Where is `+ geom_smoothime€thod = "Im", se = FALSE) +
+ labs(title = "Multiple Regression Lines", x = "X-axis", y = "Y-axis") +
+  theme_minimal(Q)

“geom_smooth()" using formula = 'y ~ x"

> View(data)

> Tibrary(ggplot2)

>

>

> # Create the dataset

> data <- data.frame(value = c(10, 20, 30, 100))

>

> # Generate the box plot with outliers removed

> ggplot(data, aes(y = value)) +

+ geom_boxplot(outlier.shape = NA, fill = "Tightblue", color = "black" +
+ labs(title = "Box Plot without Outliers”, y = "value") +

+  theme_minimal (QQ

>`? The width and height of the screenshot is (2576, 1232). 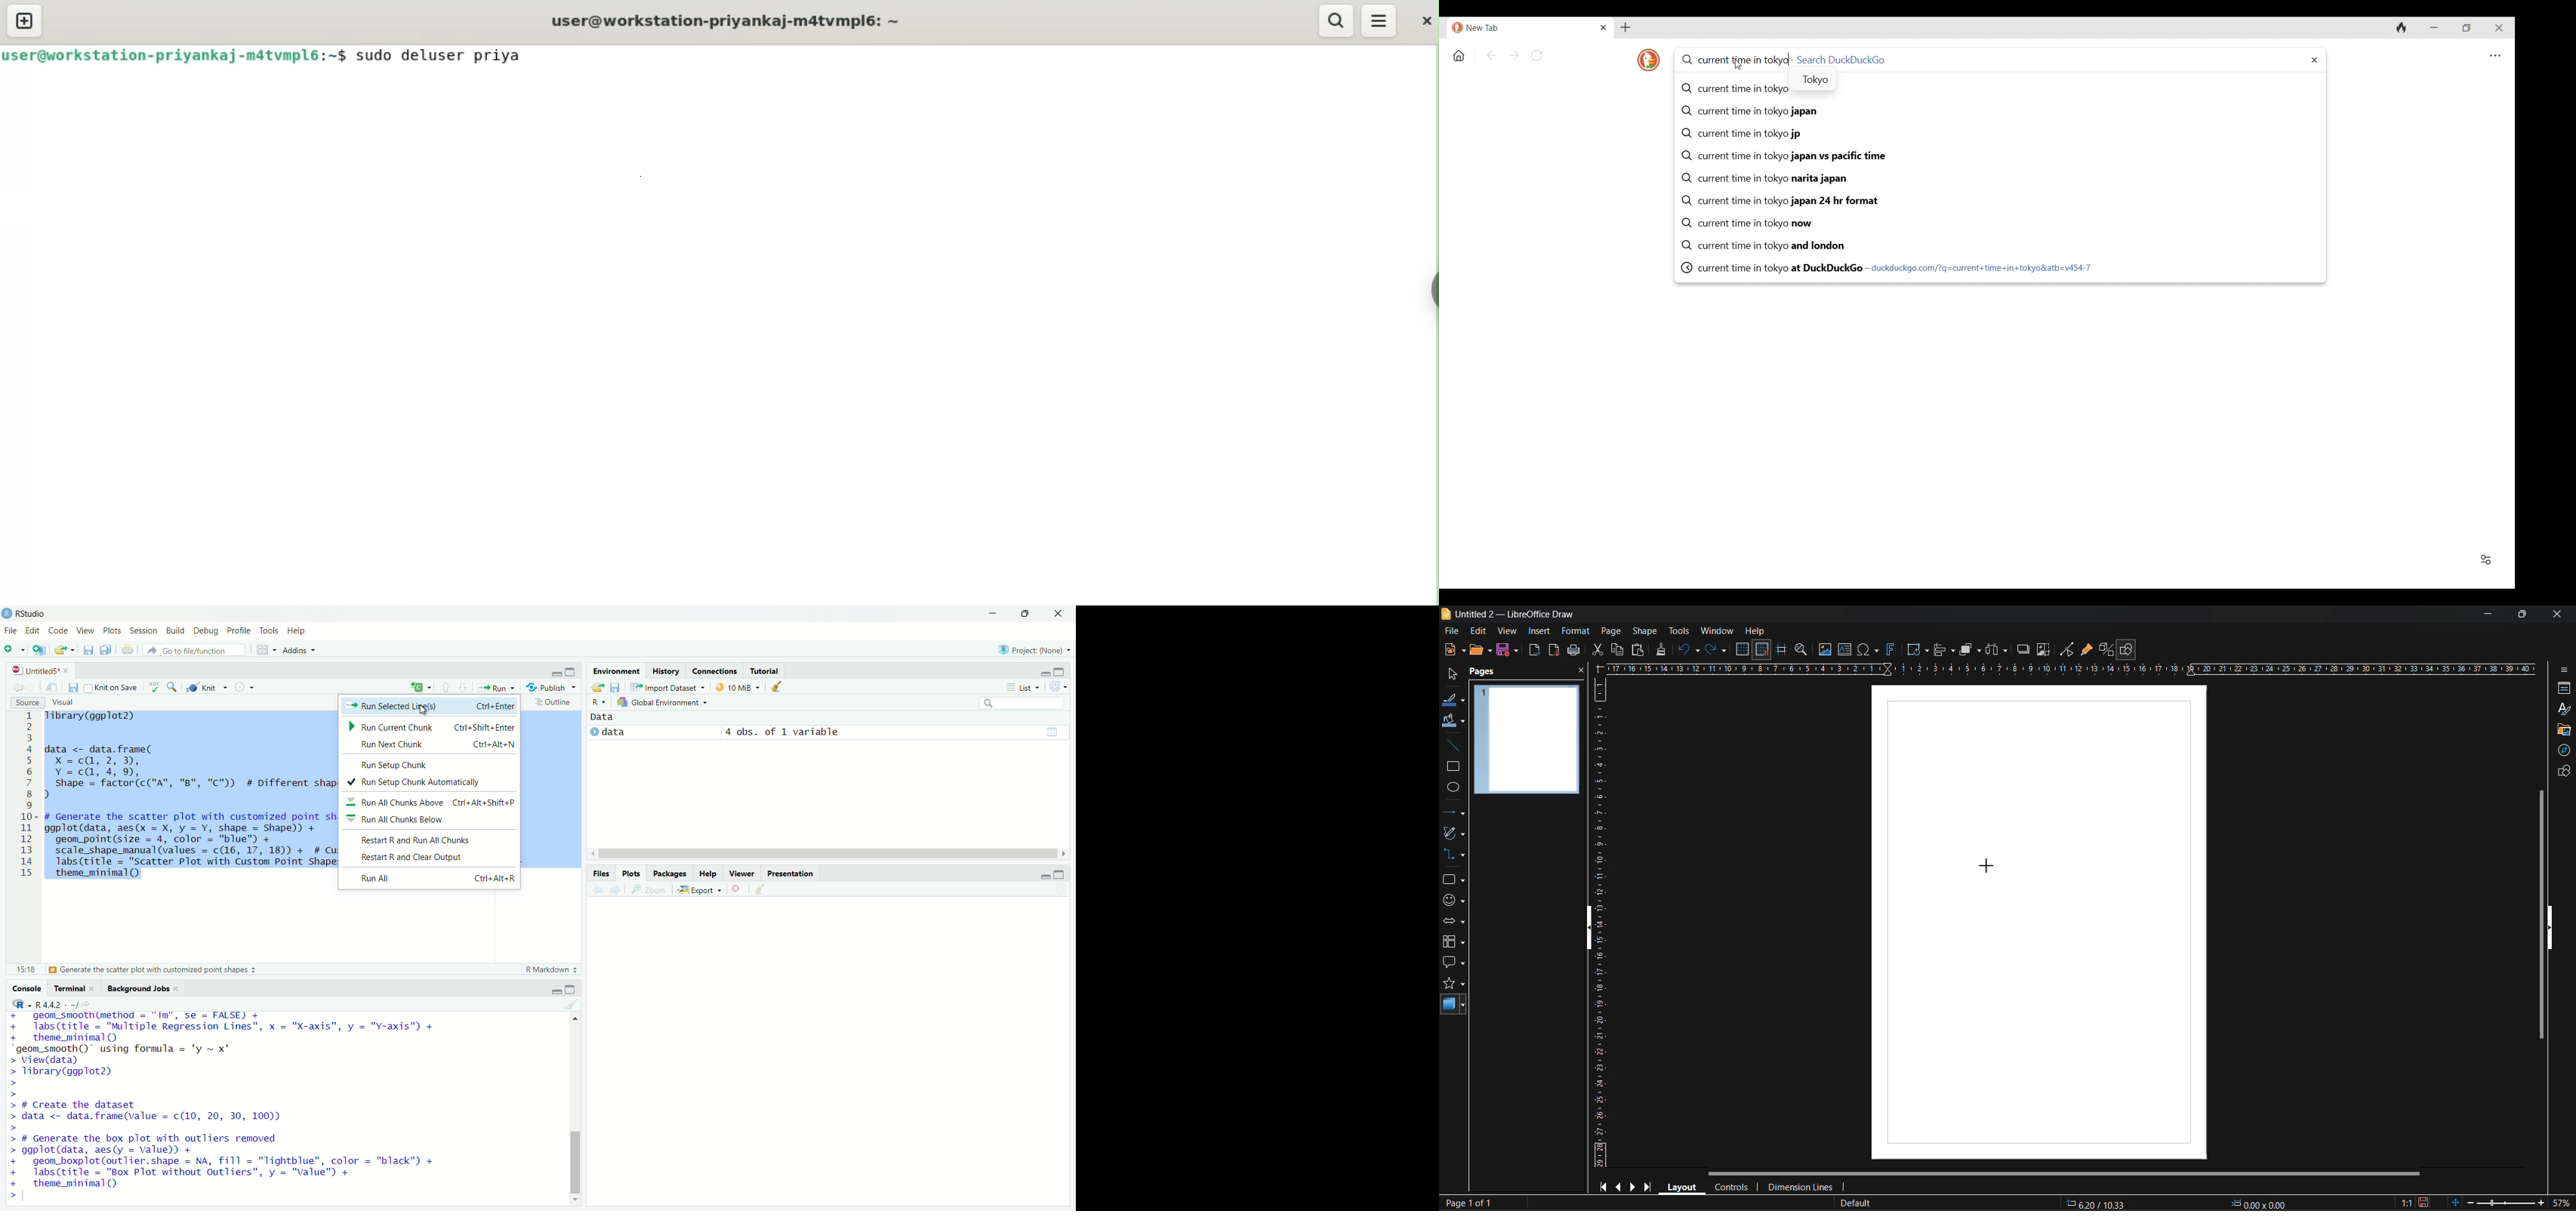
+ geom_smoothime€thod = "Im", se = FALSE) +
+ labs(title = "Multiple Regression Lines", x = "X-axis", y = "Y-axis") +
+  theme_minimal(Q)

“geom_smooth()" using formula = 'y ~ x"

> View(data)

> Tibrary(ggplot2)

>

>

> # Create the dataset

> data <- data.frame(value = c(10, 20, 30, 100))

>

> # Generate the box plot with outliers removed

> ggplot(data, aes(y = value)) +

+ geom_boxplot(outlier.shape = NA, fill = "Tightblue", color = "black" +
+ labs(title = "Box Plot without Outliers”, y = "value") +

+  theme_minimal (QQ

> is located at coordinates (228, 1107).